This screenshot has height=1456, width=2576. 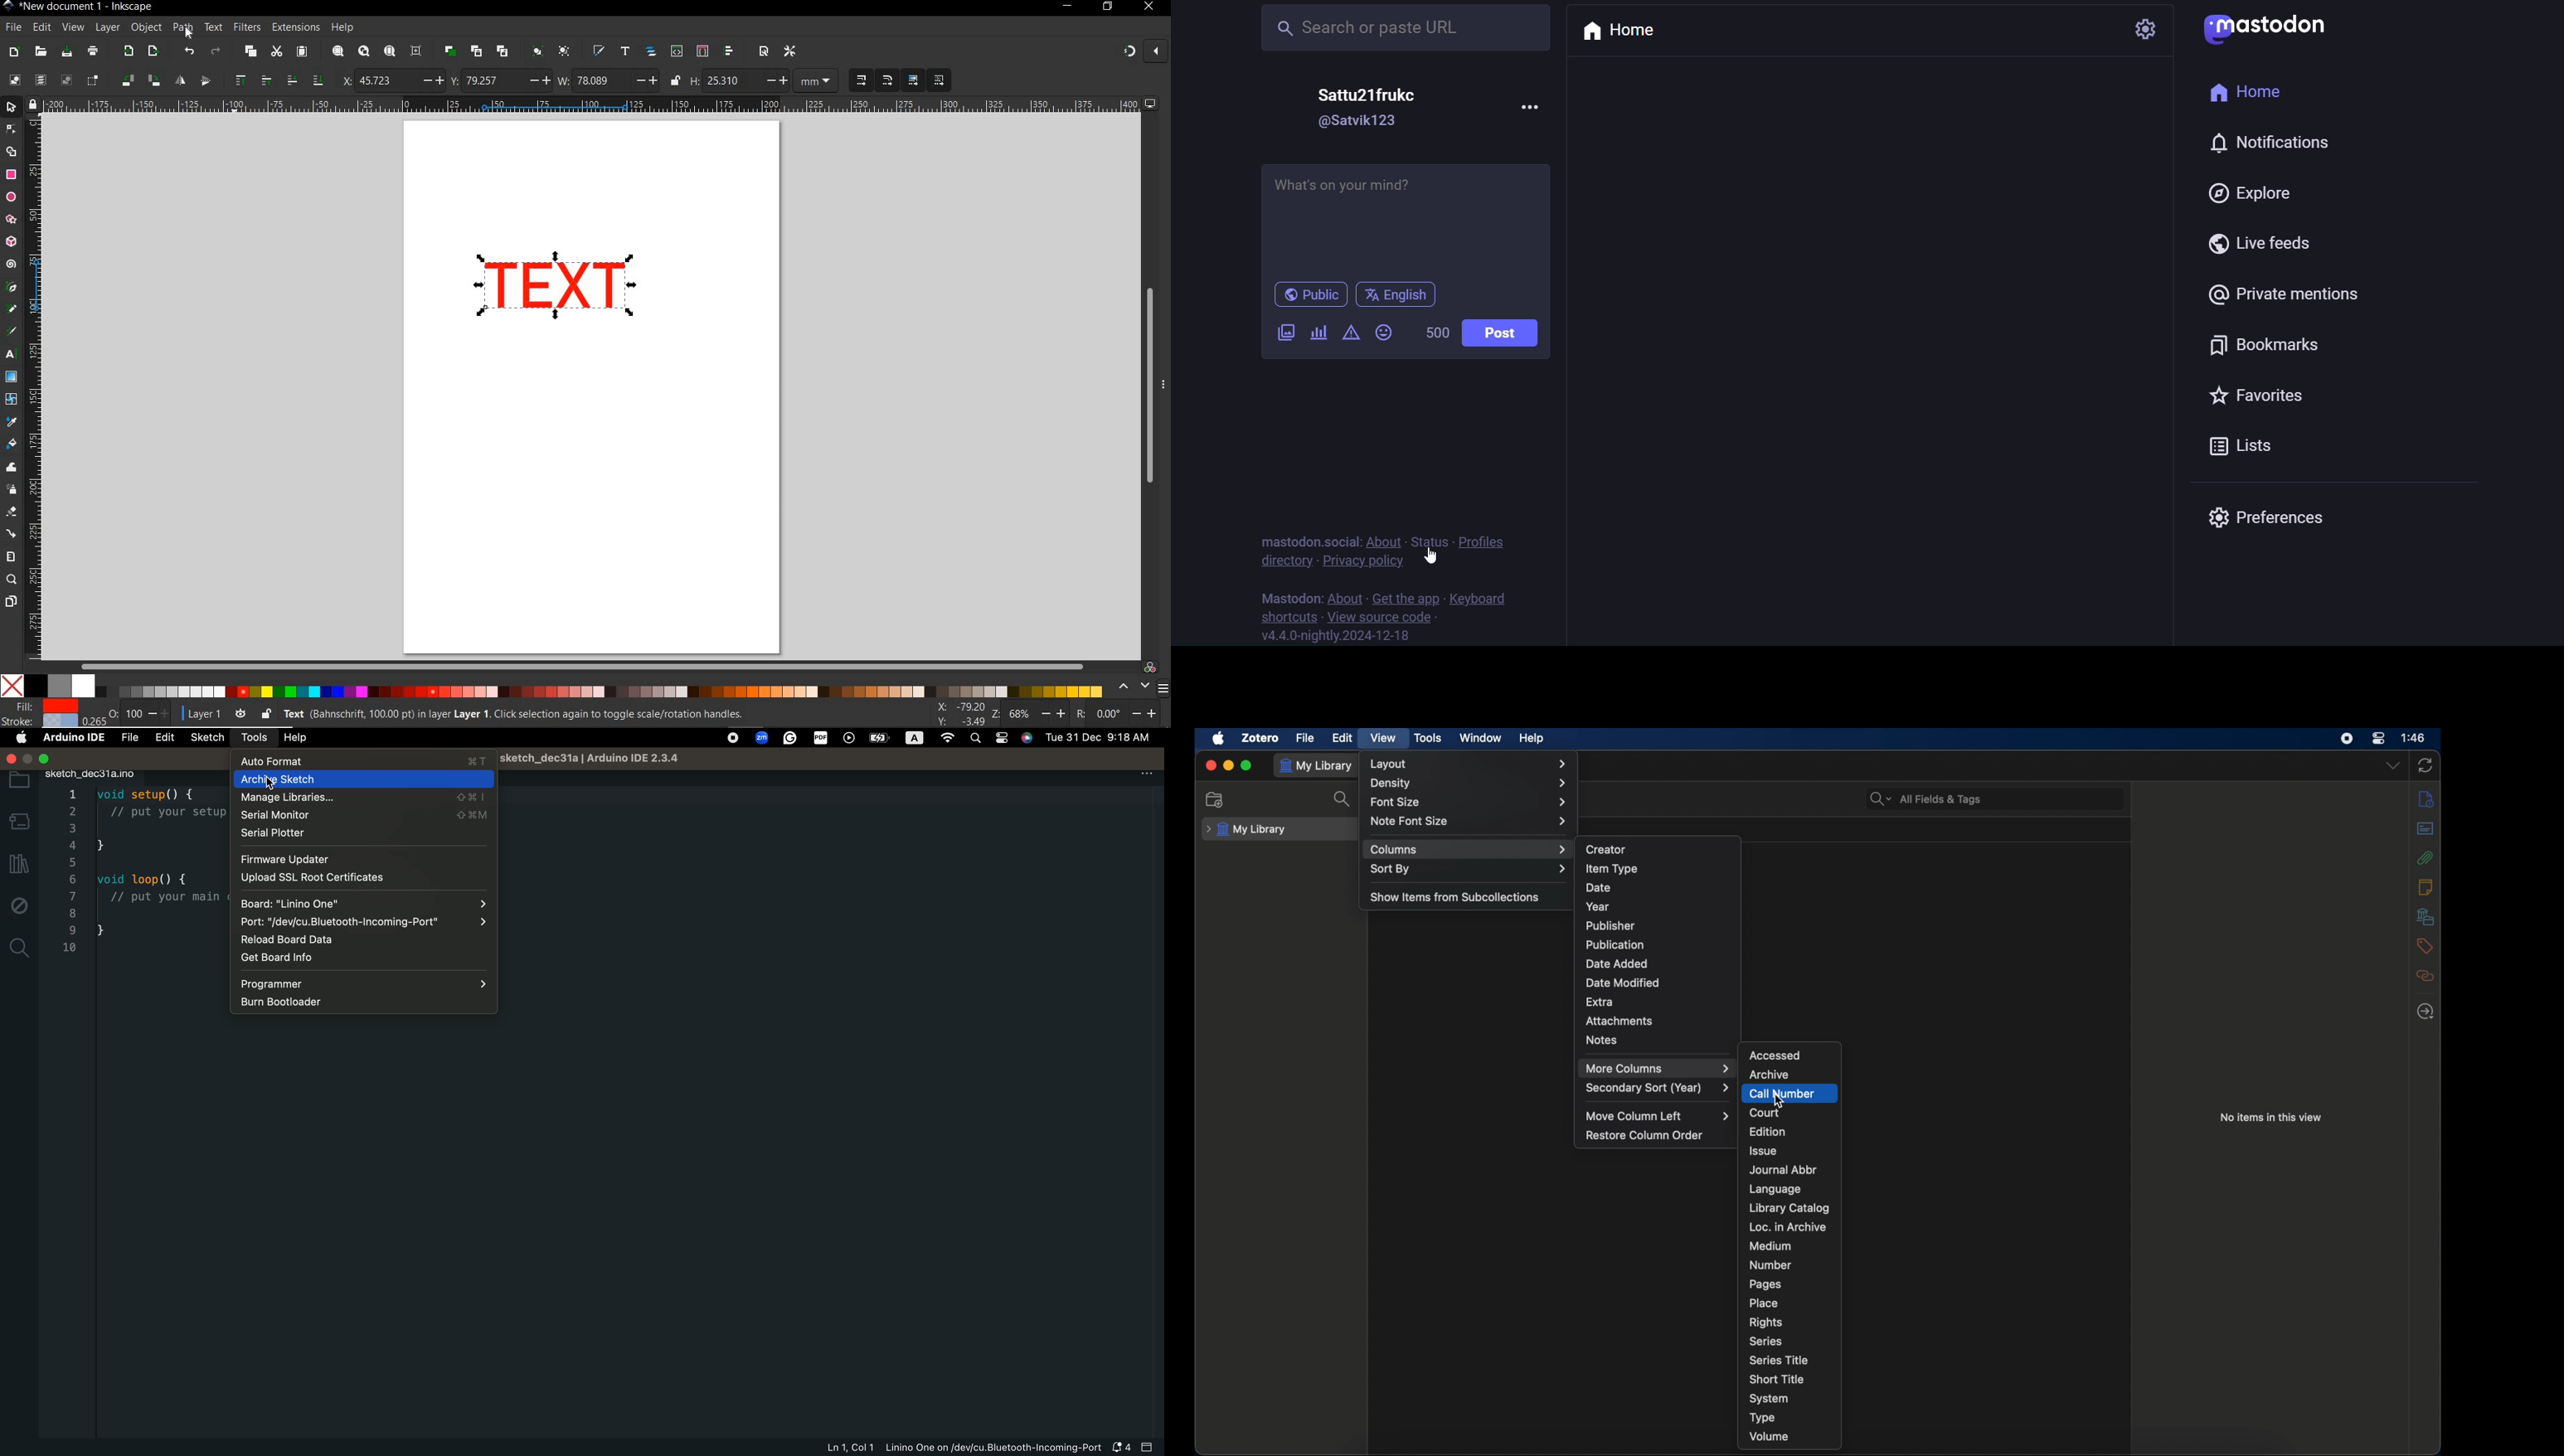 I want to click on WIDTH OF SELECTION, so click(x=608, y=80).